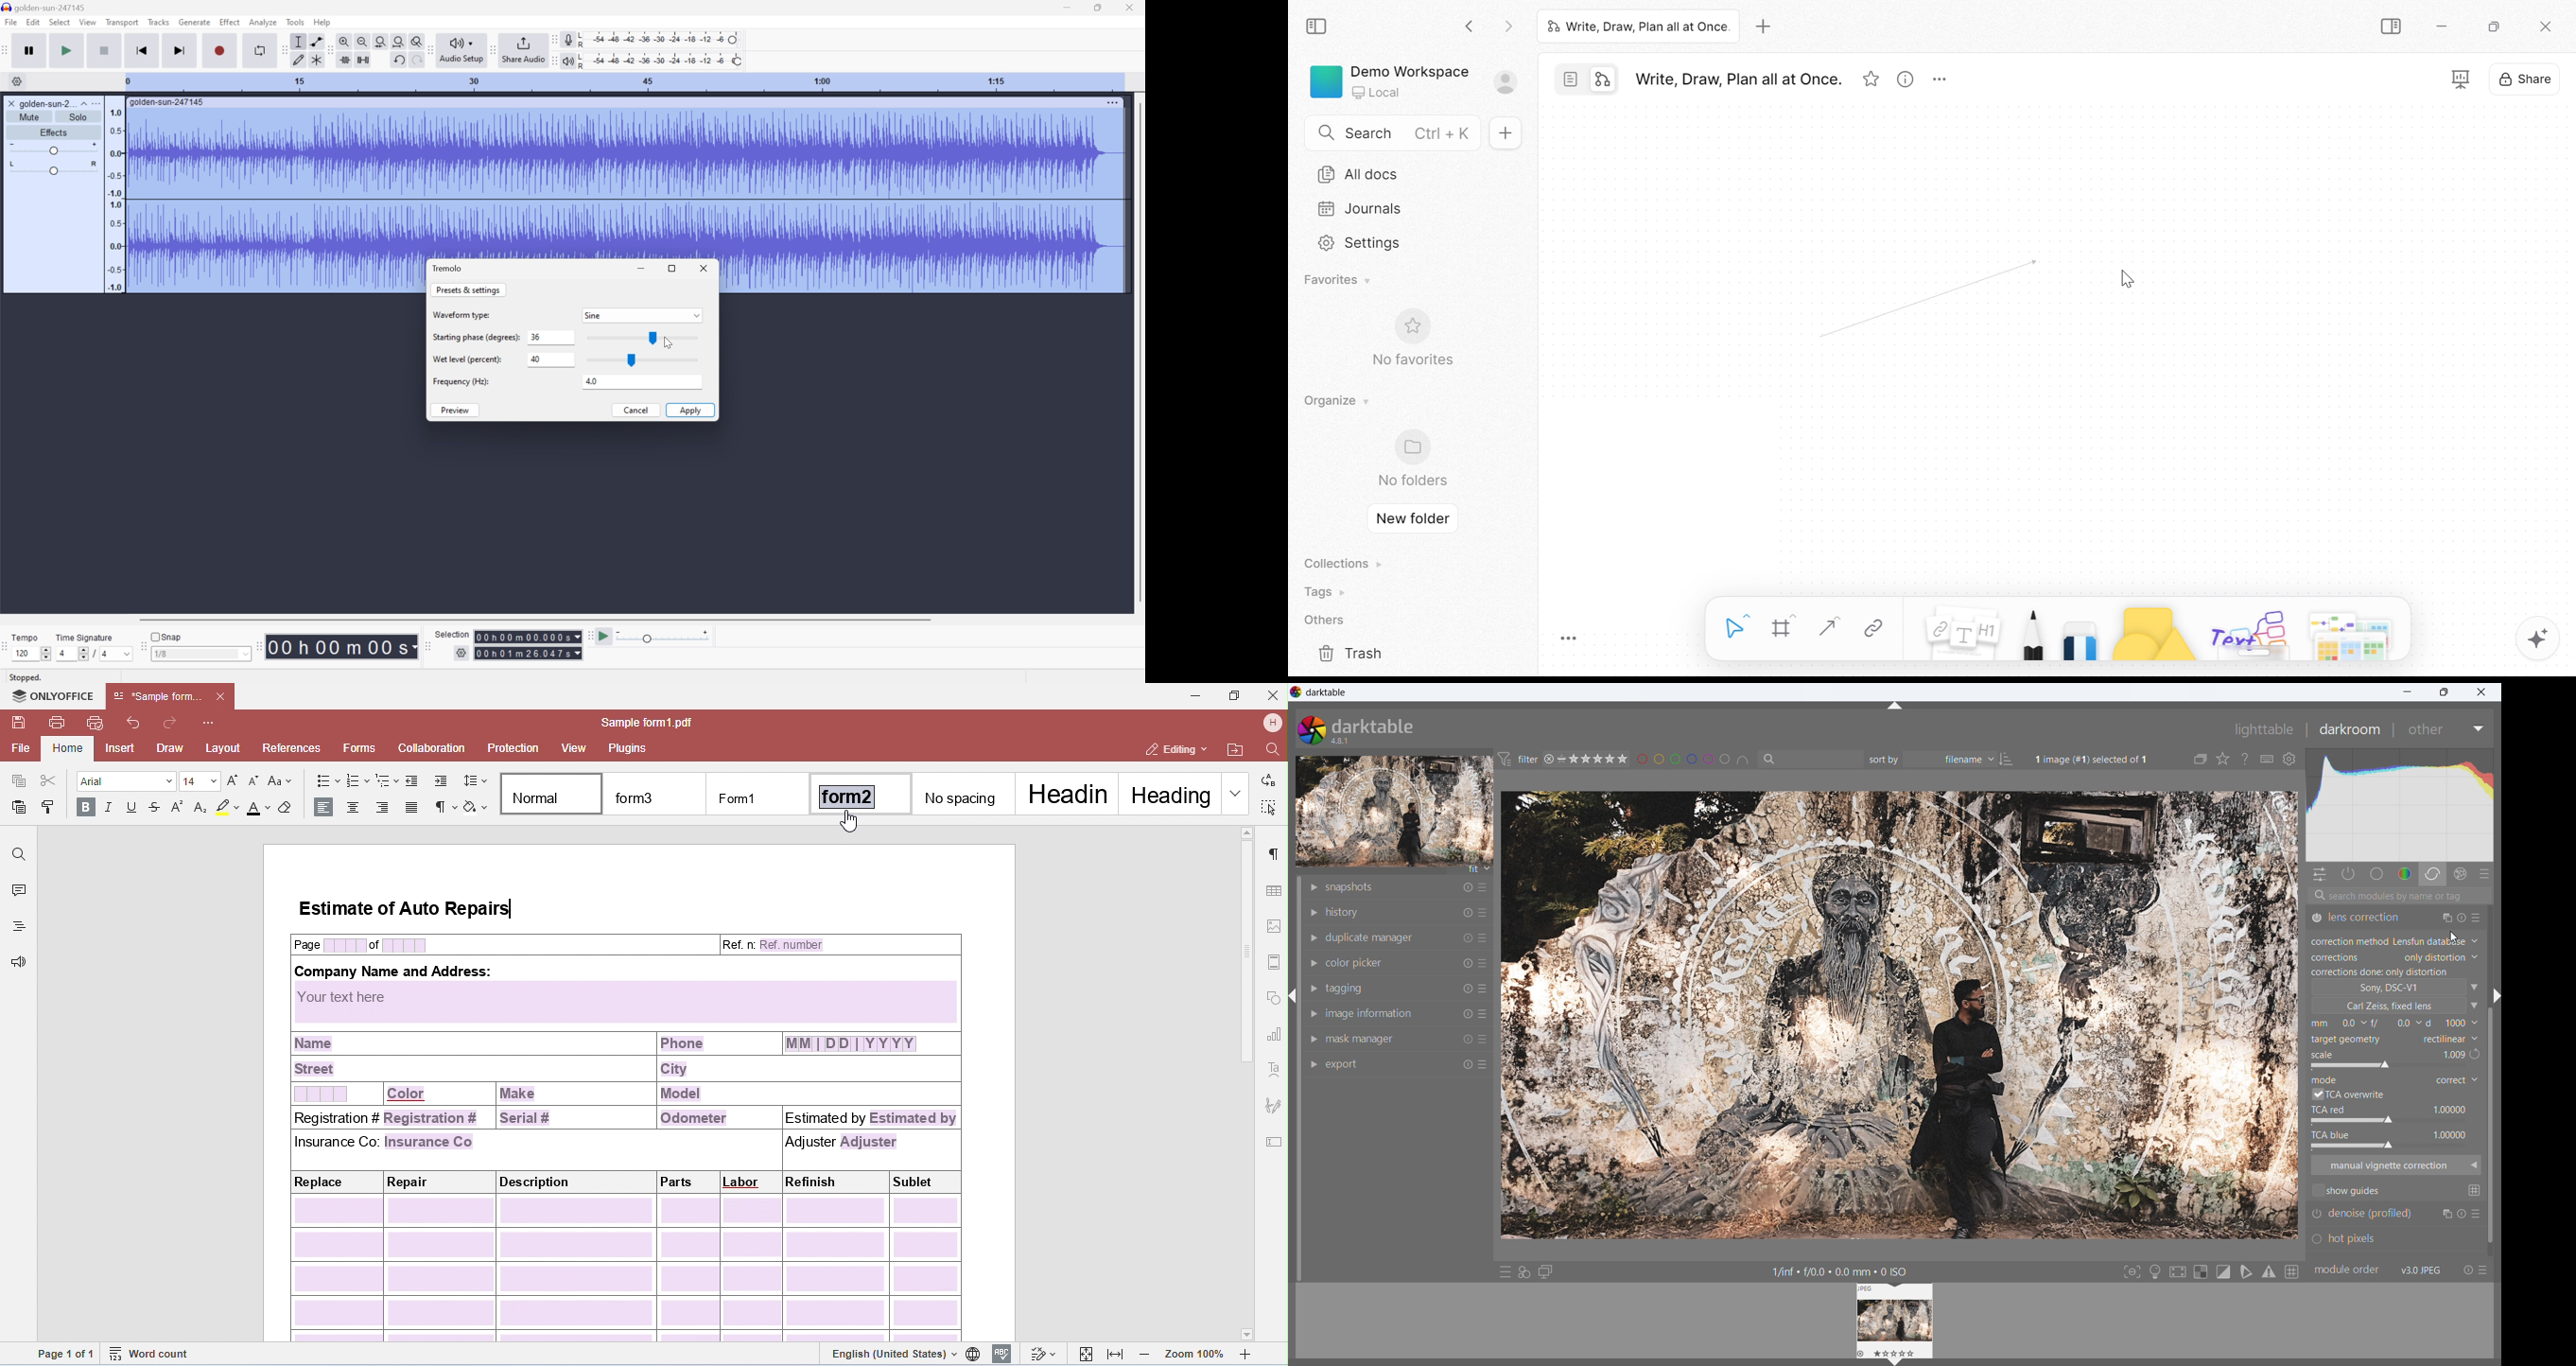  What do you see at coordinates (159, 21) in the screenshot?
I see `Tracks` at bounding box center [159, 21].